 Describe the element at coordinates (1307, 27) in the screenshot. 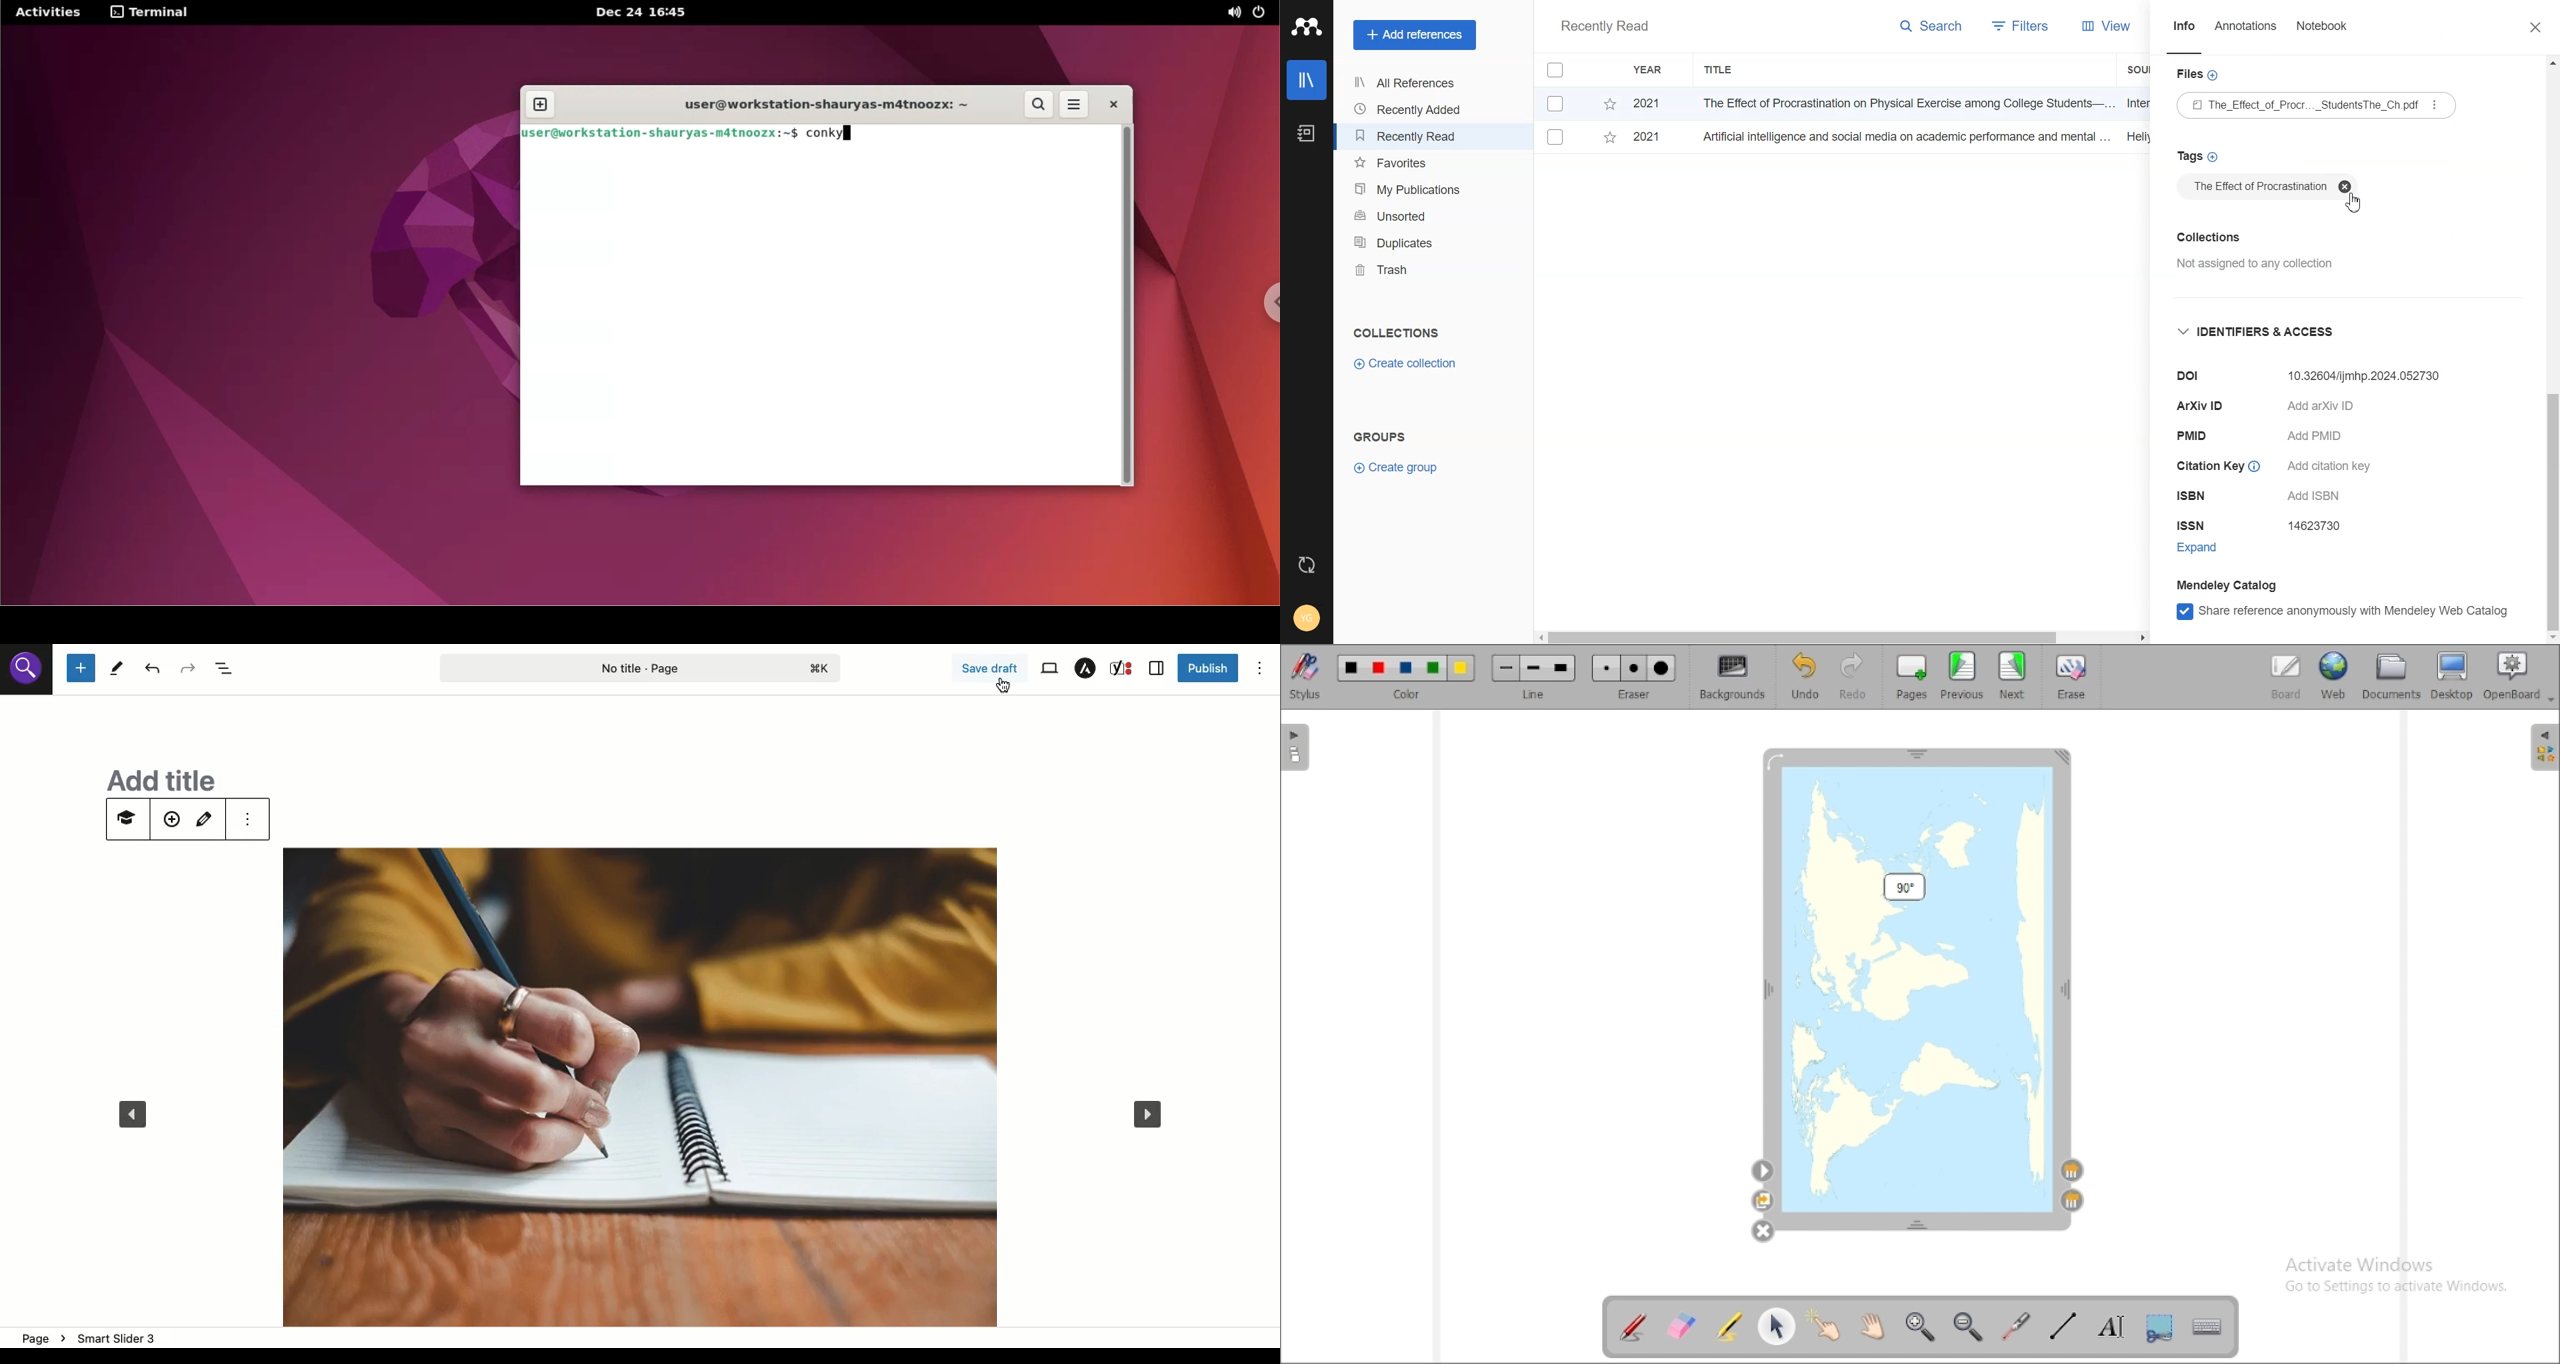

I see `Logo` at that location.